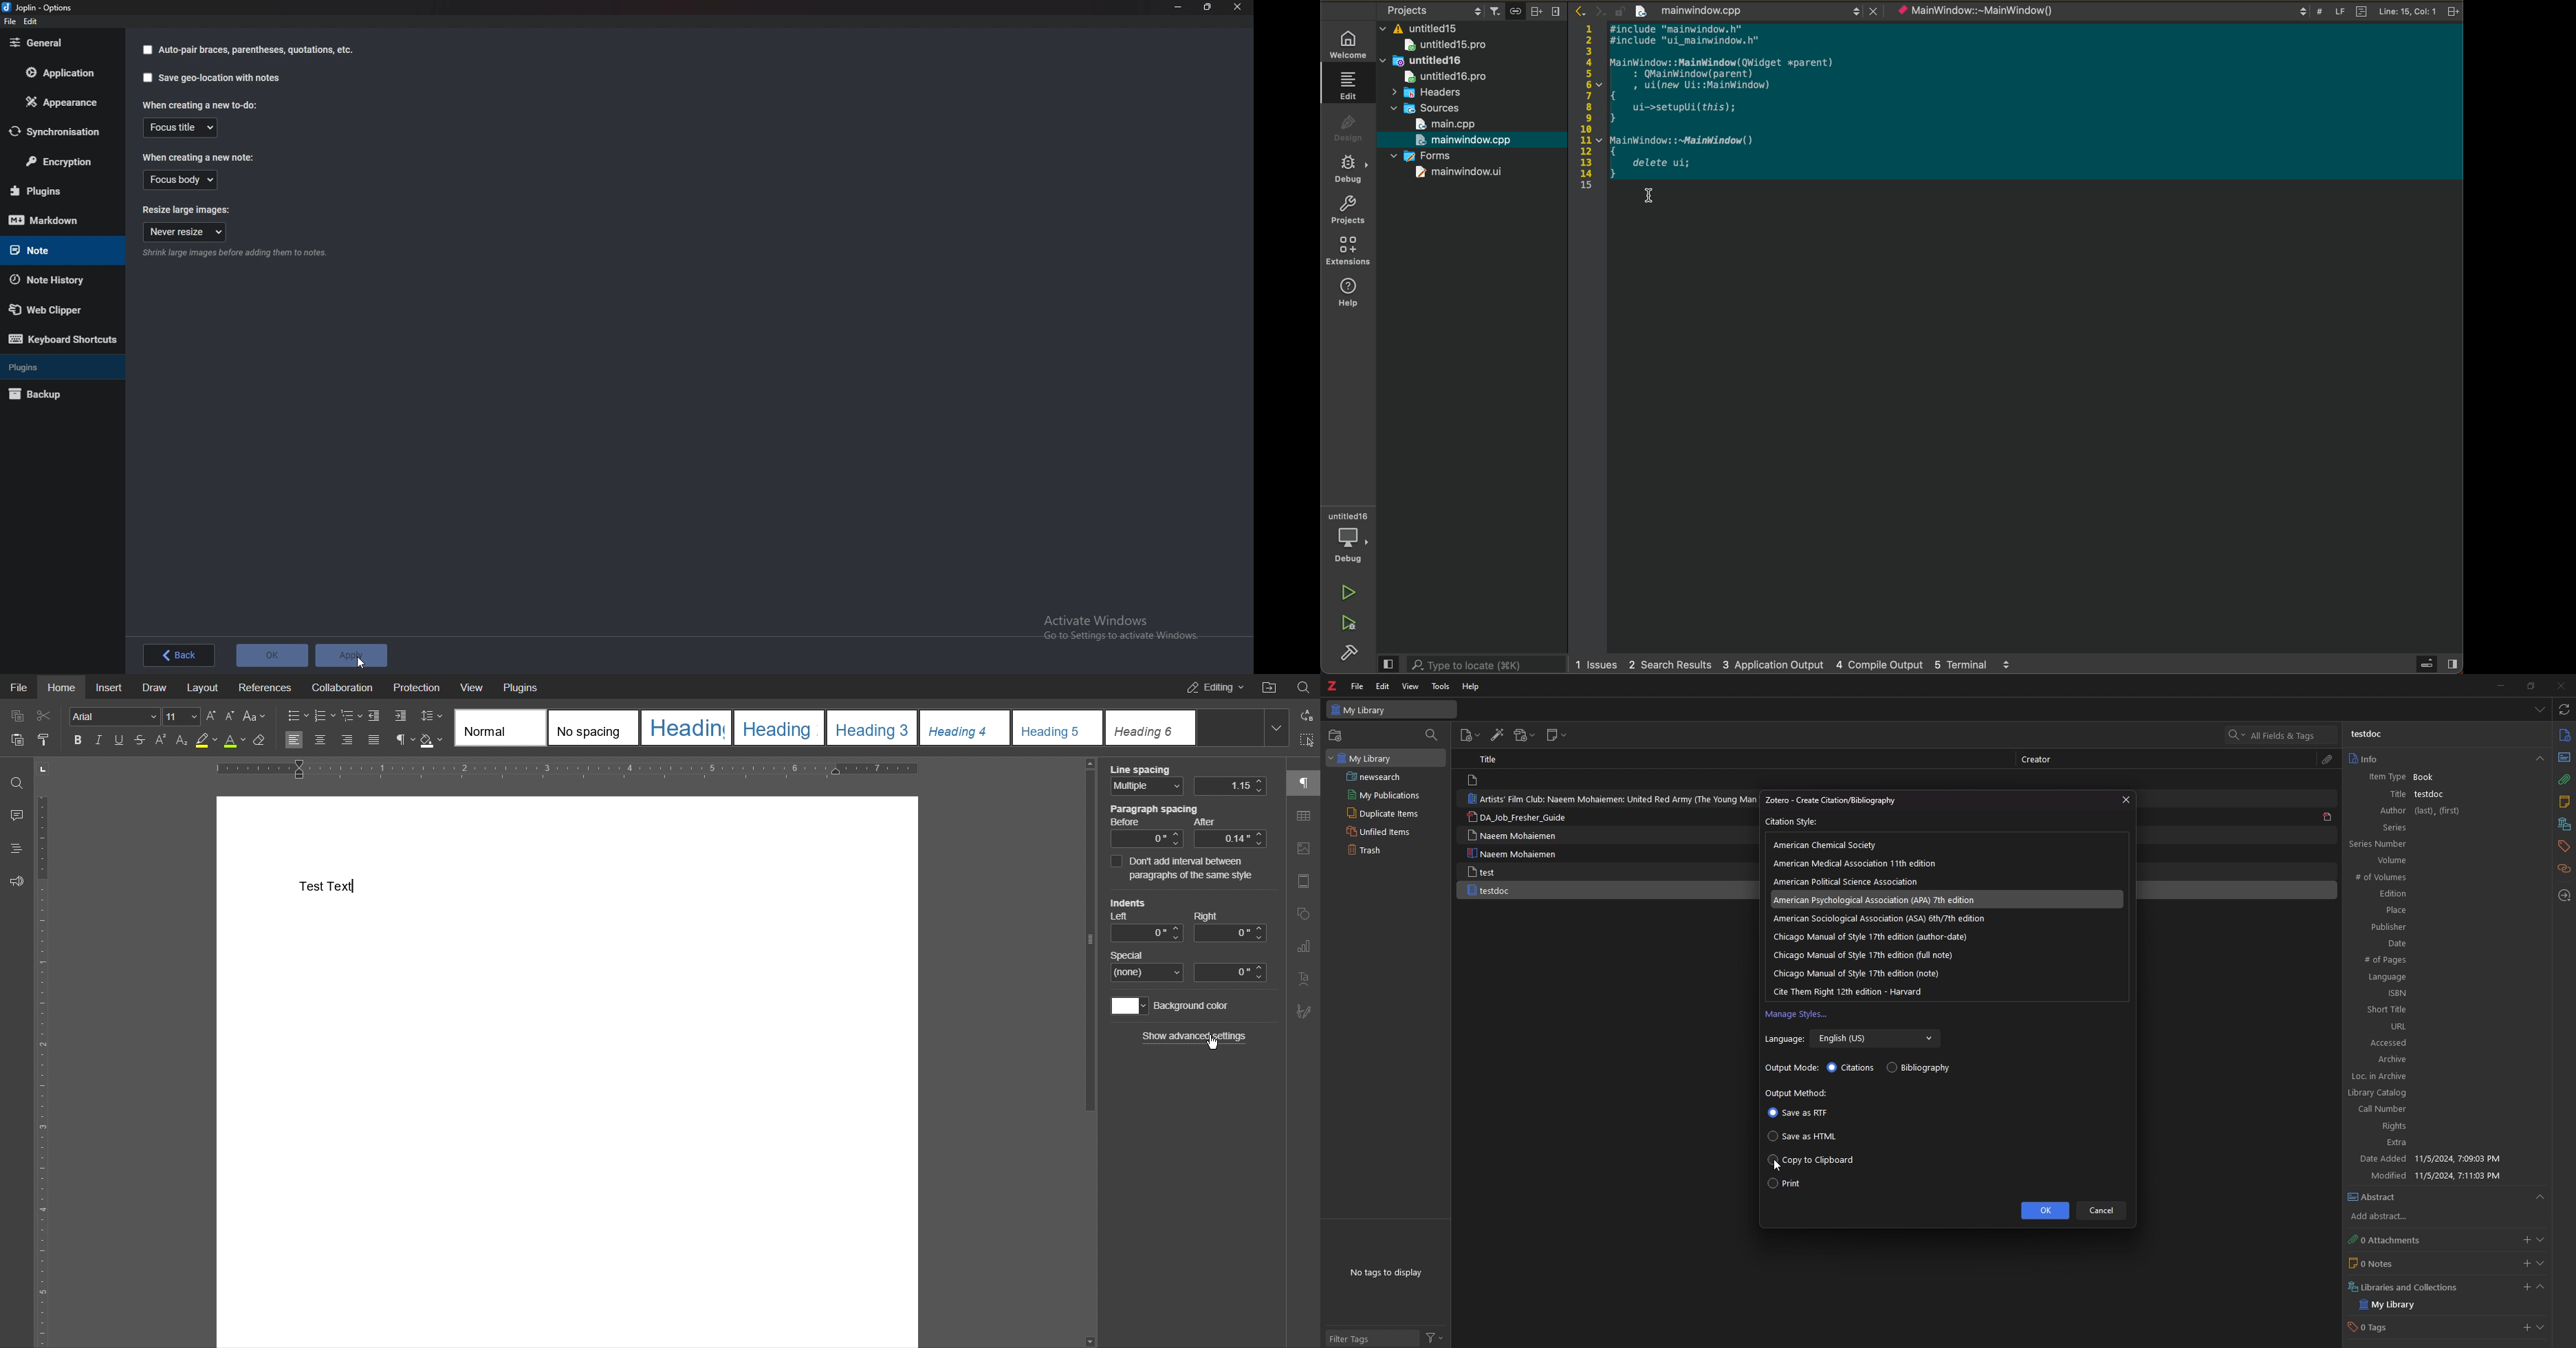  What do you see at coordinates (1333, 686) in the screenshot?
I see `logo` at bounding box center [1333, 686].